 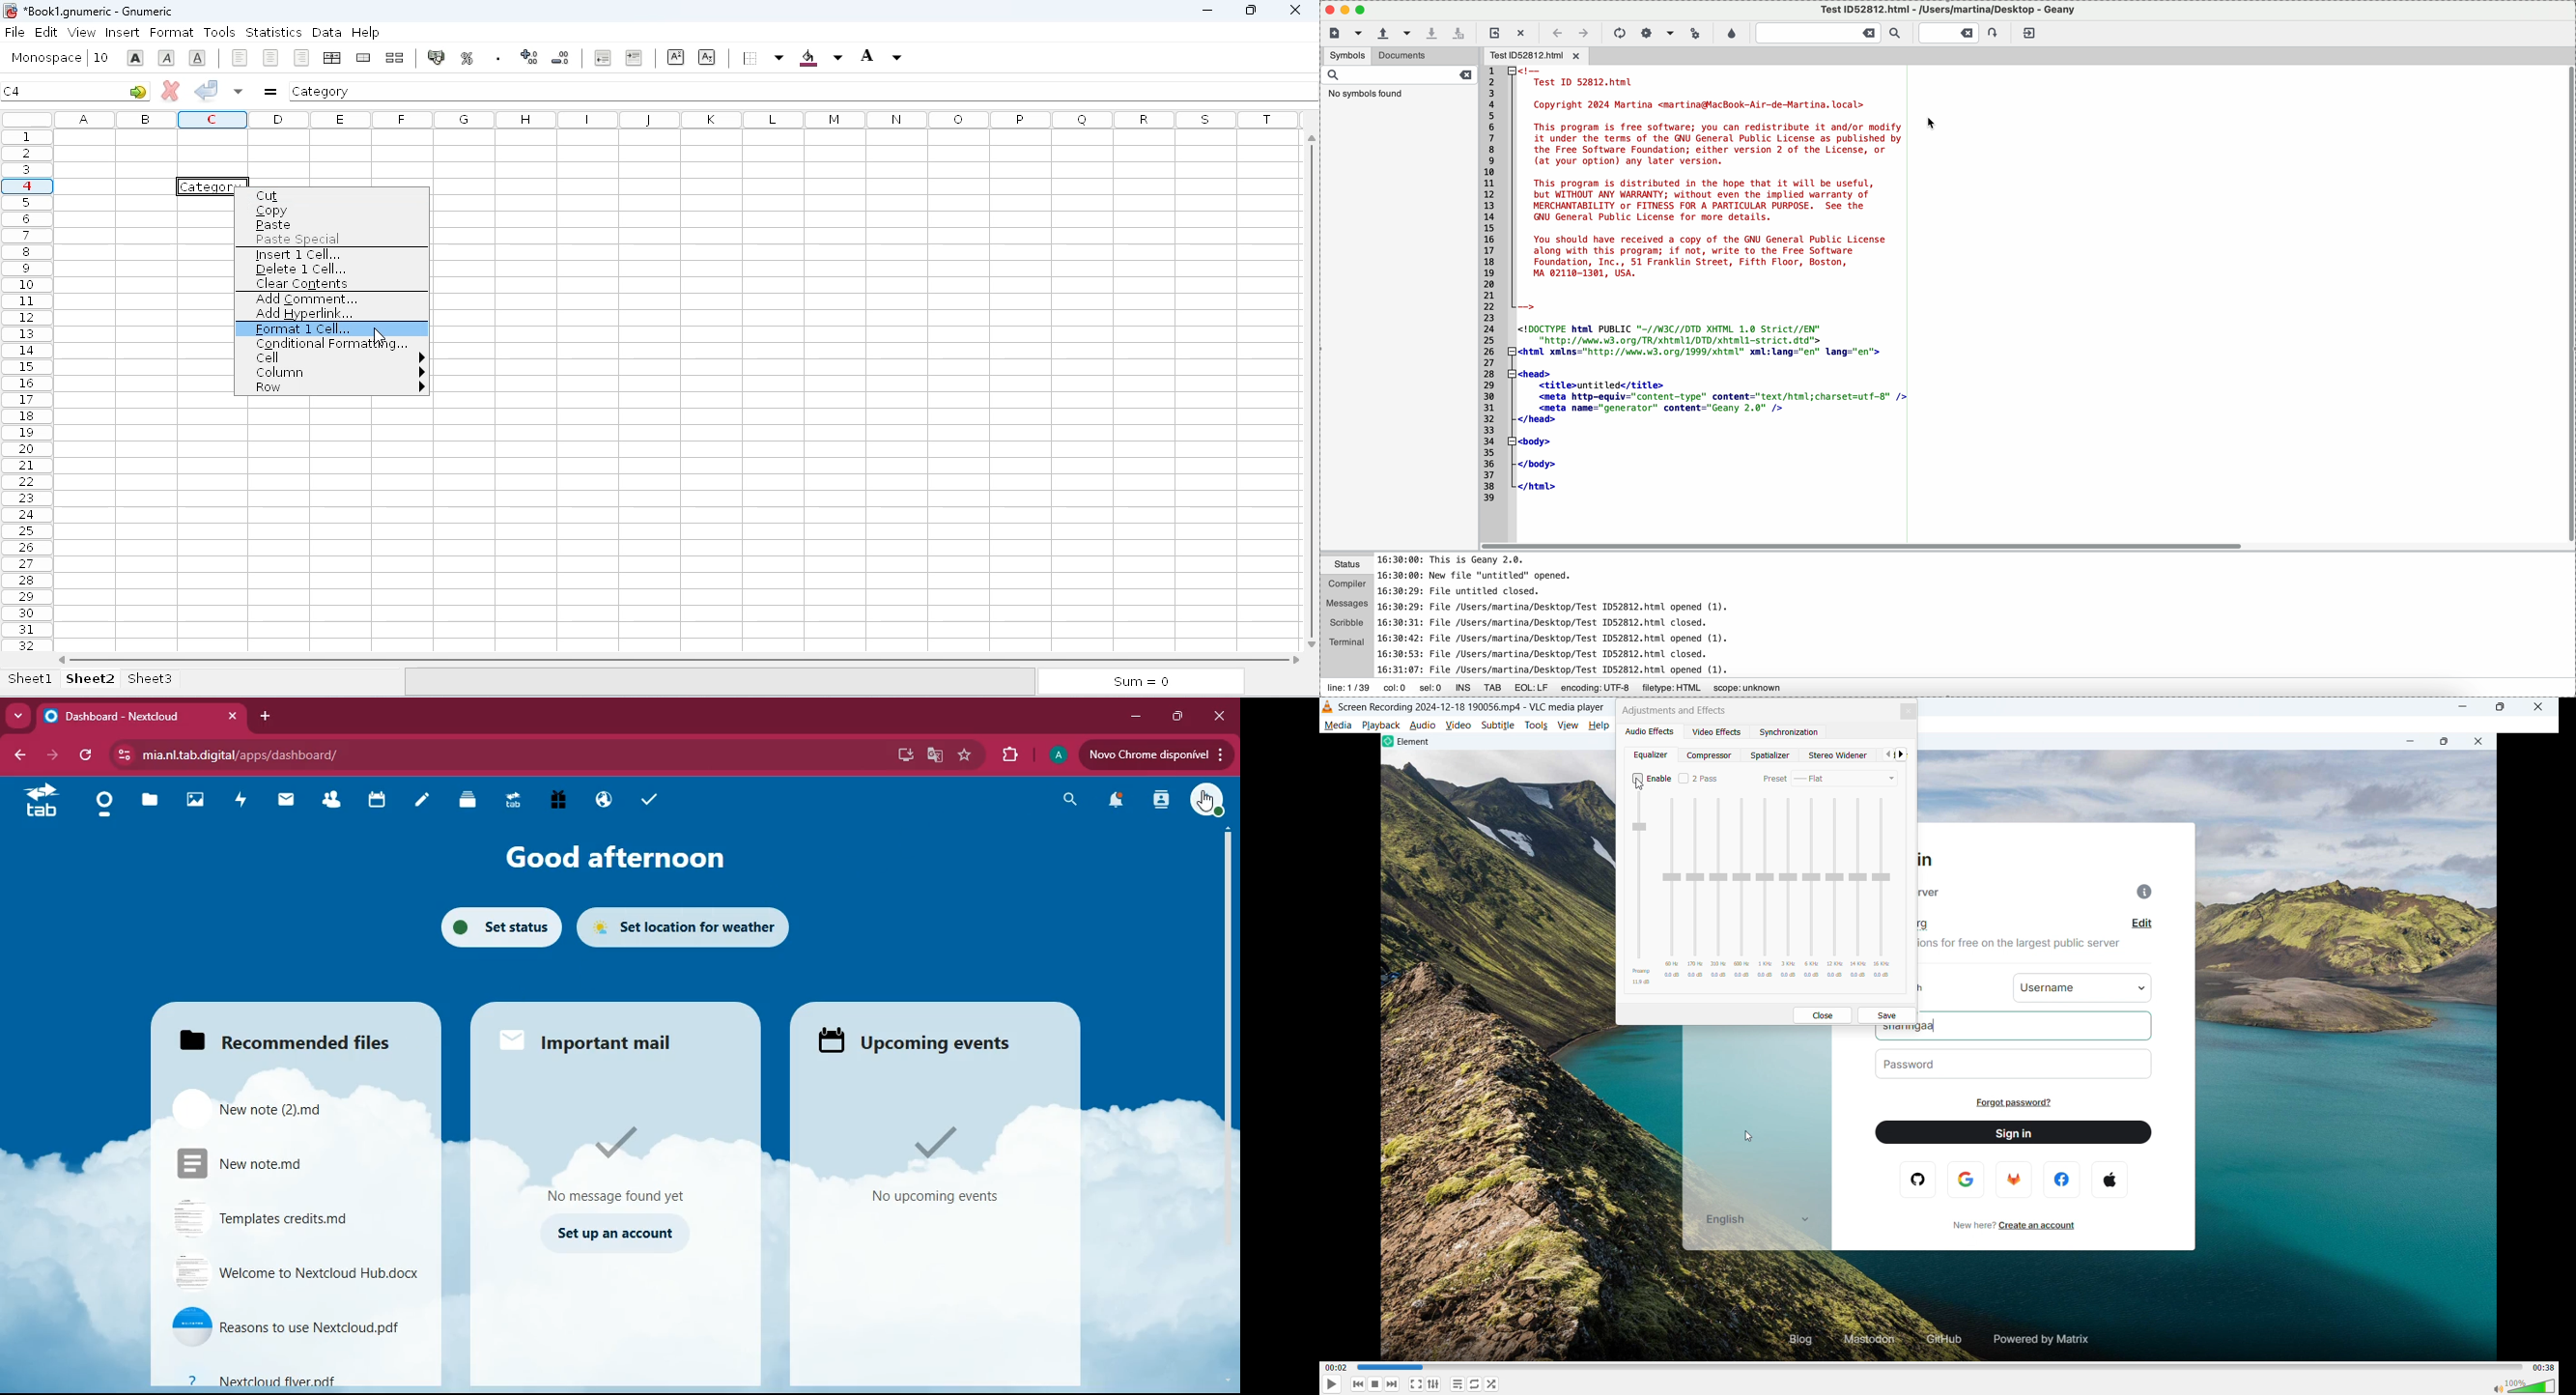 What do you see at coordinates (332, 343) in the screenshot?
I see `conditional formatting` at bounding box center [332, 343].